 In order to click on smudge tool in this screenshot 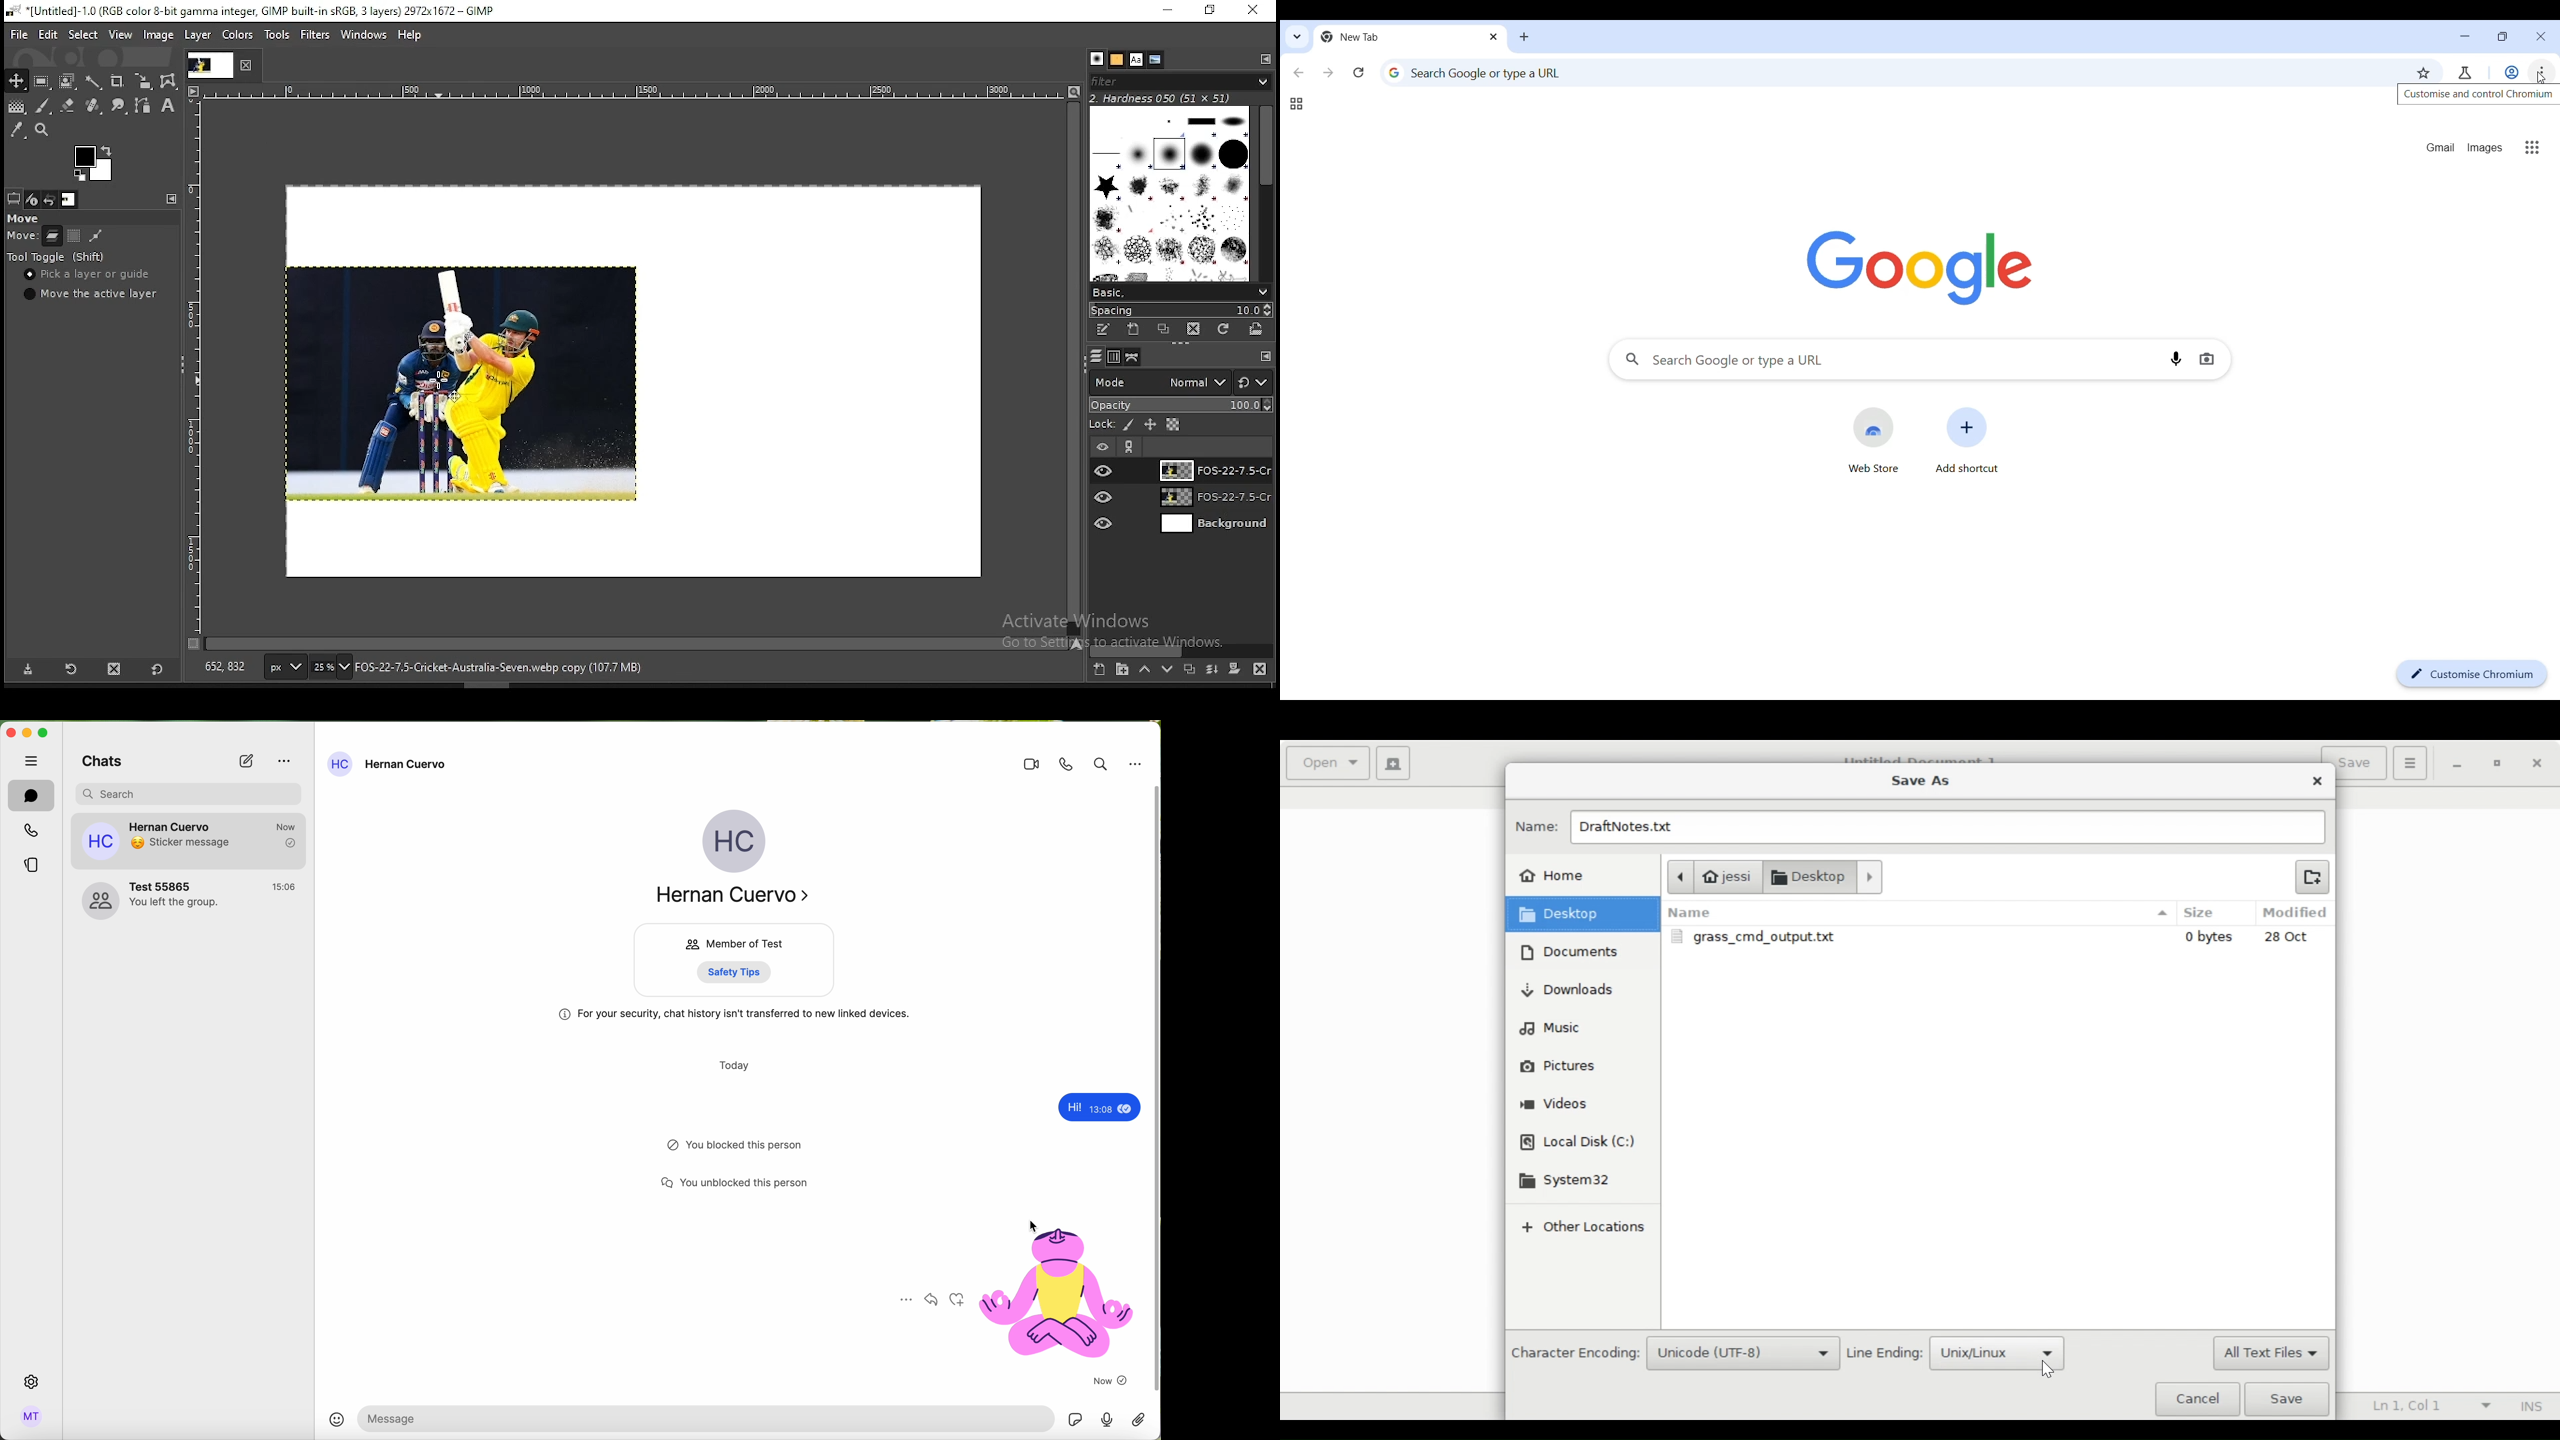, I will do `click(116, 106)`.